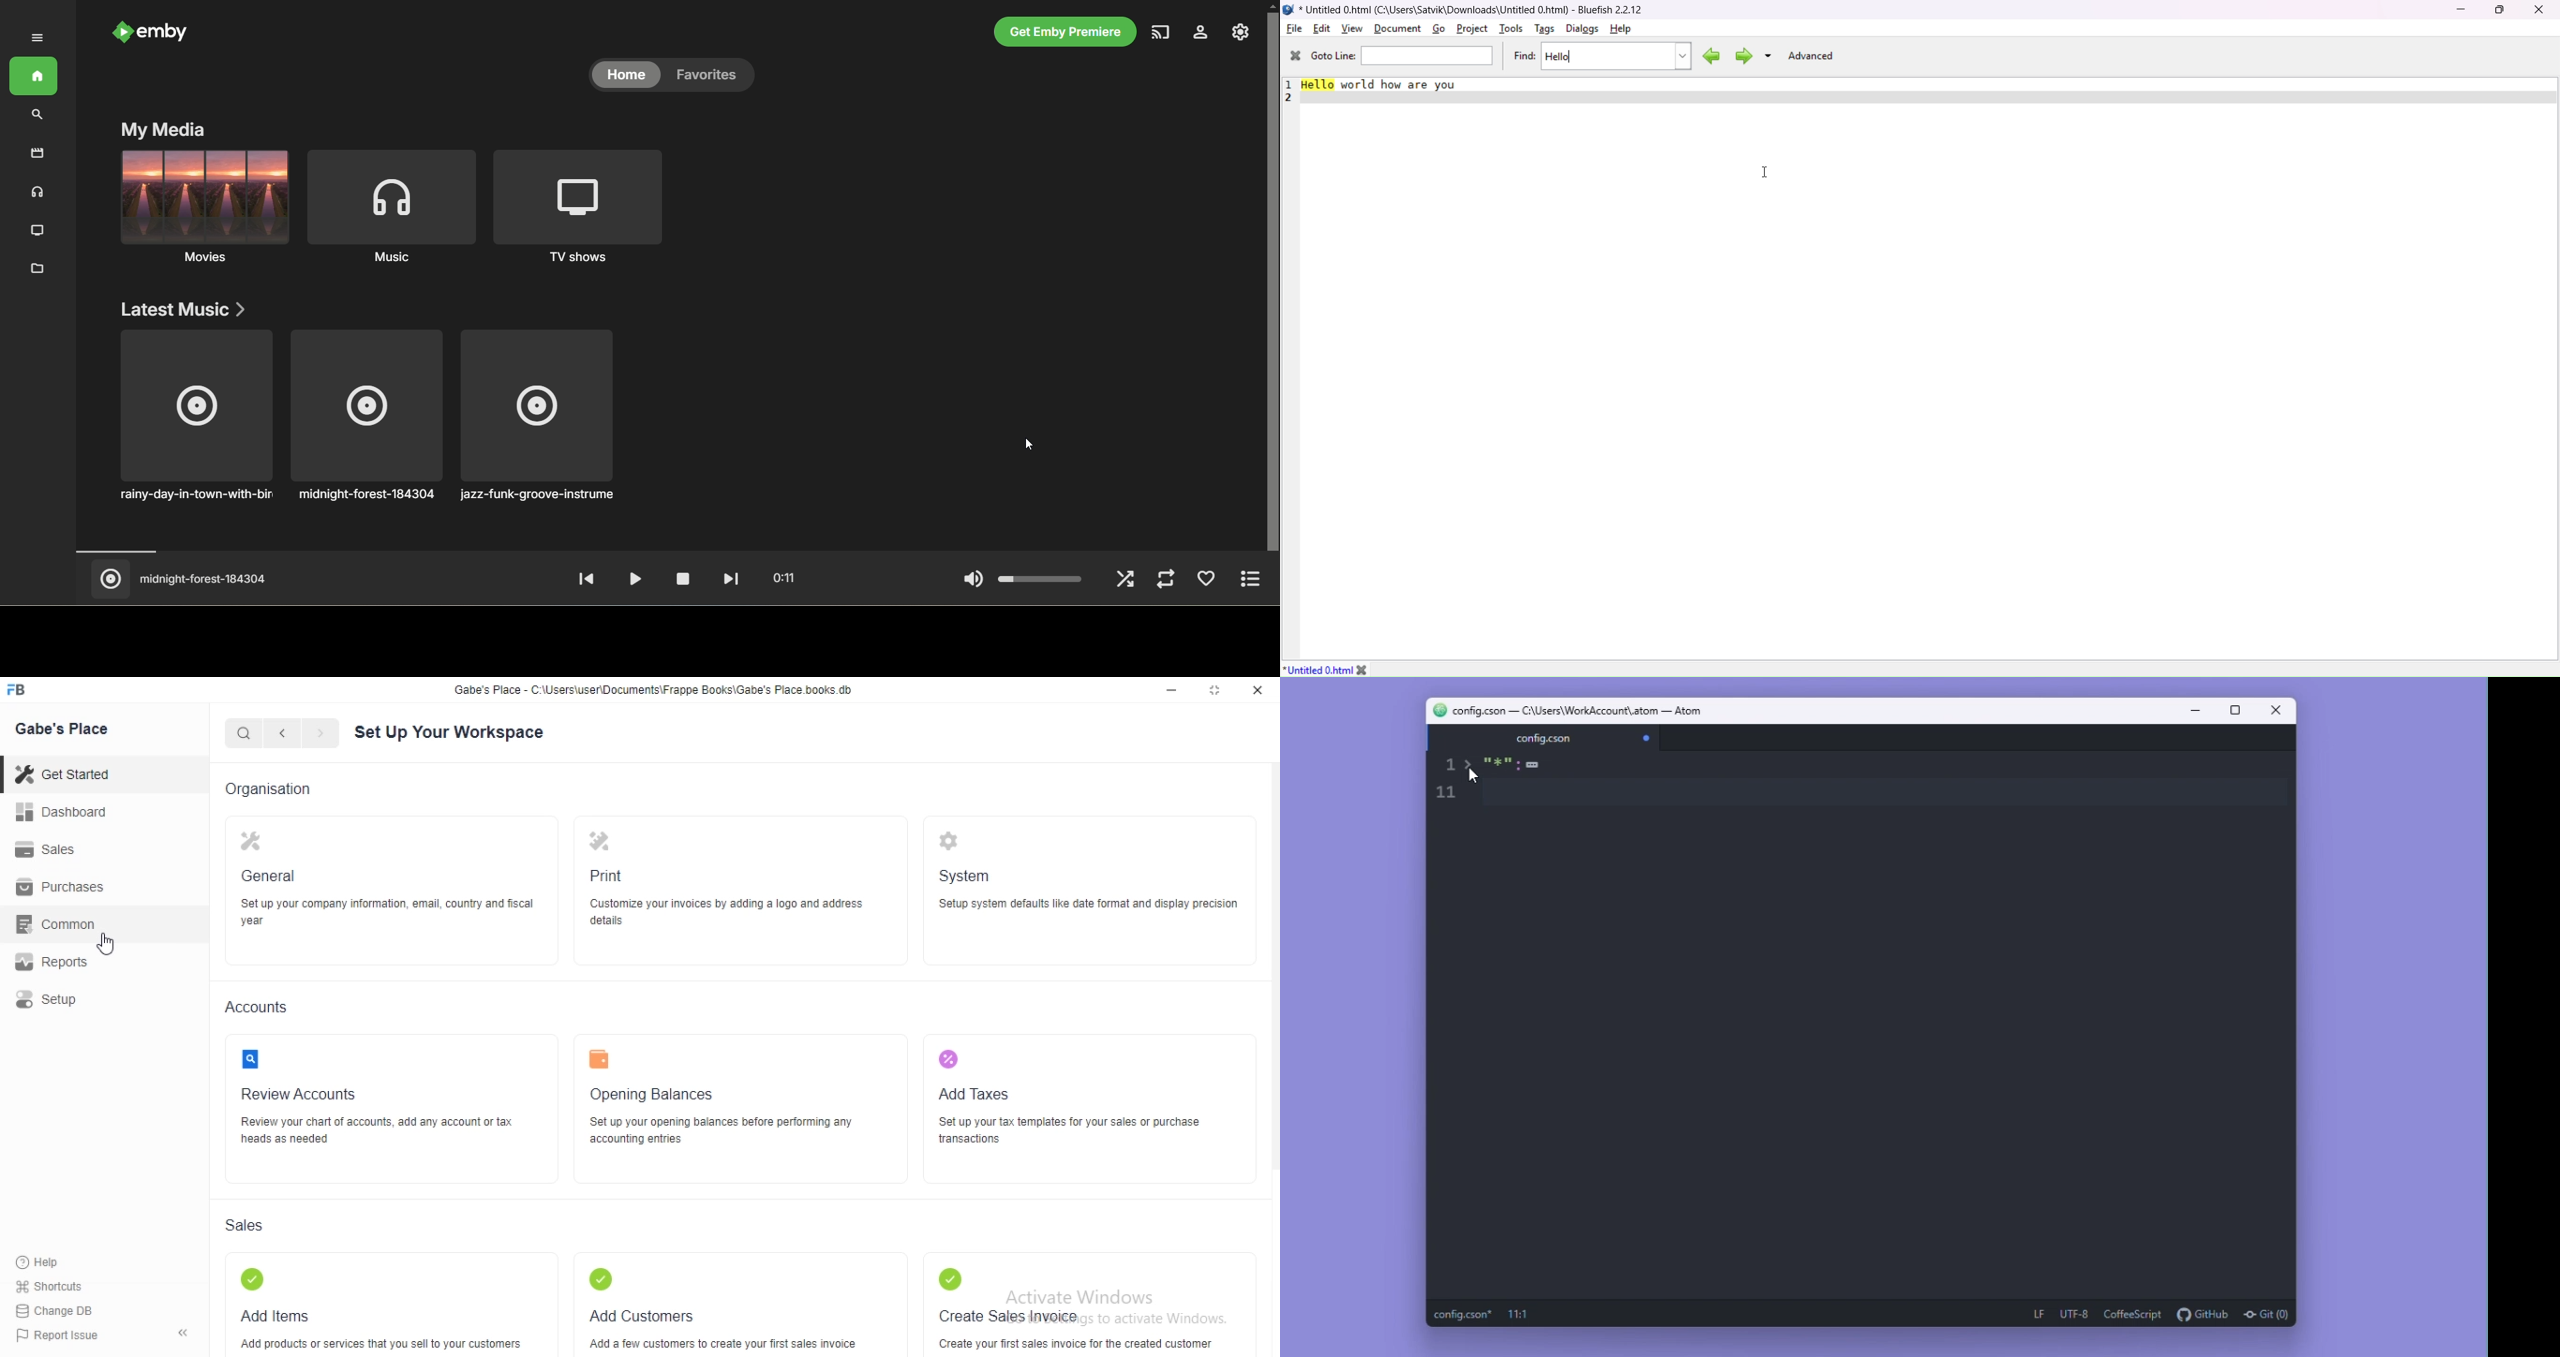 Image resolution: width=2576 pixels, height=1372 pixels. What do you see at coordinates (379, 1345) in the screenshot?
I see `“Add products or services that you sell to your customers` at bounding box center [379, 1345].